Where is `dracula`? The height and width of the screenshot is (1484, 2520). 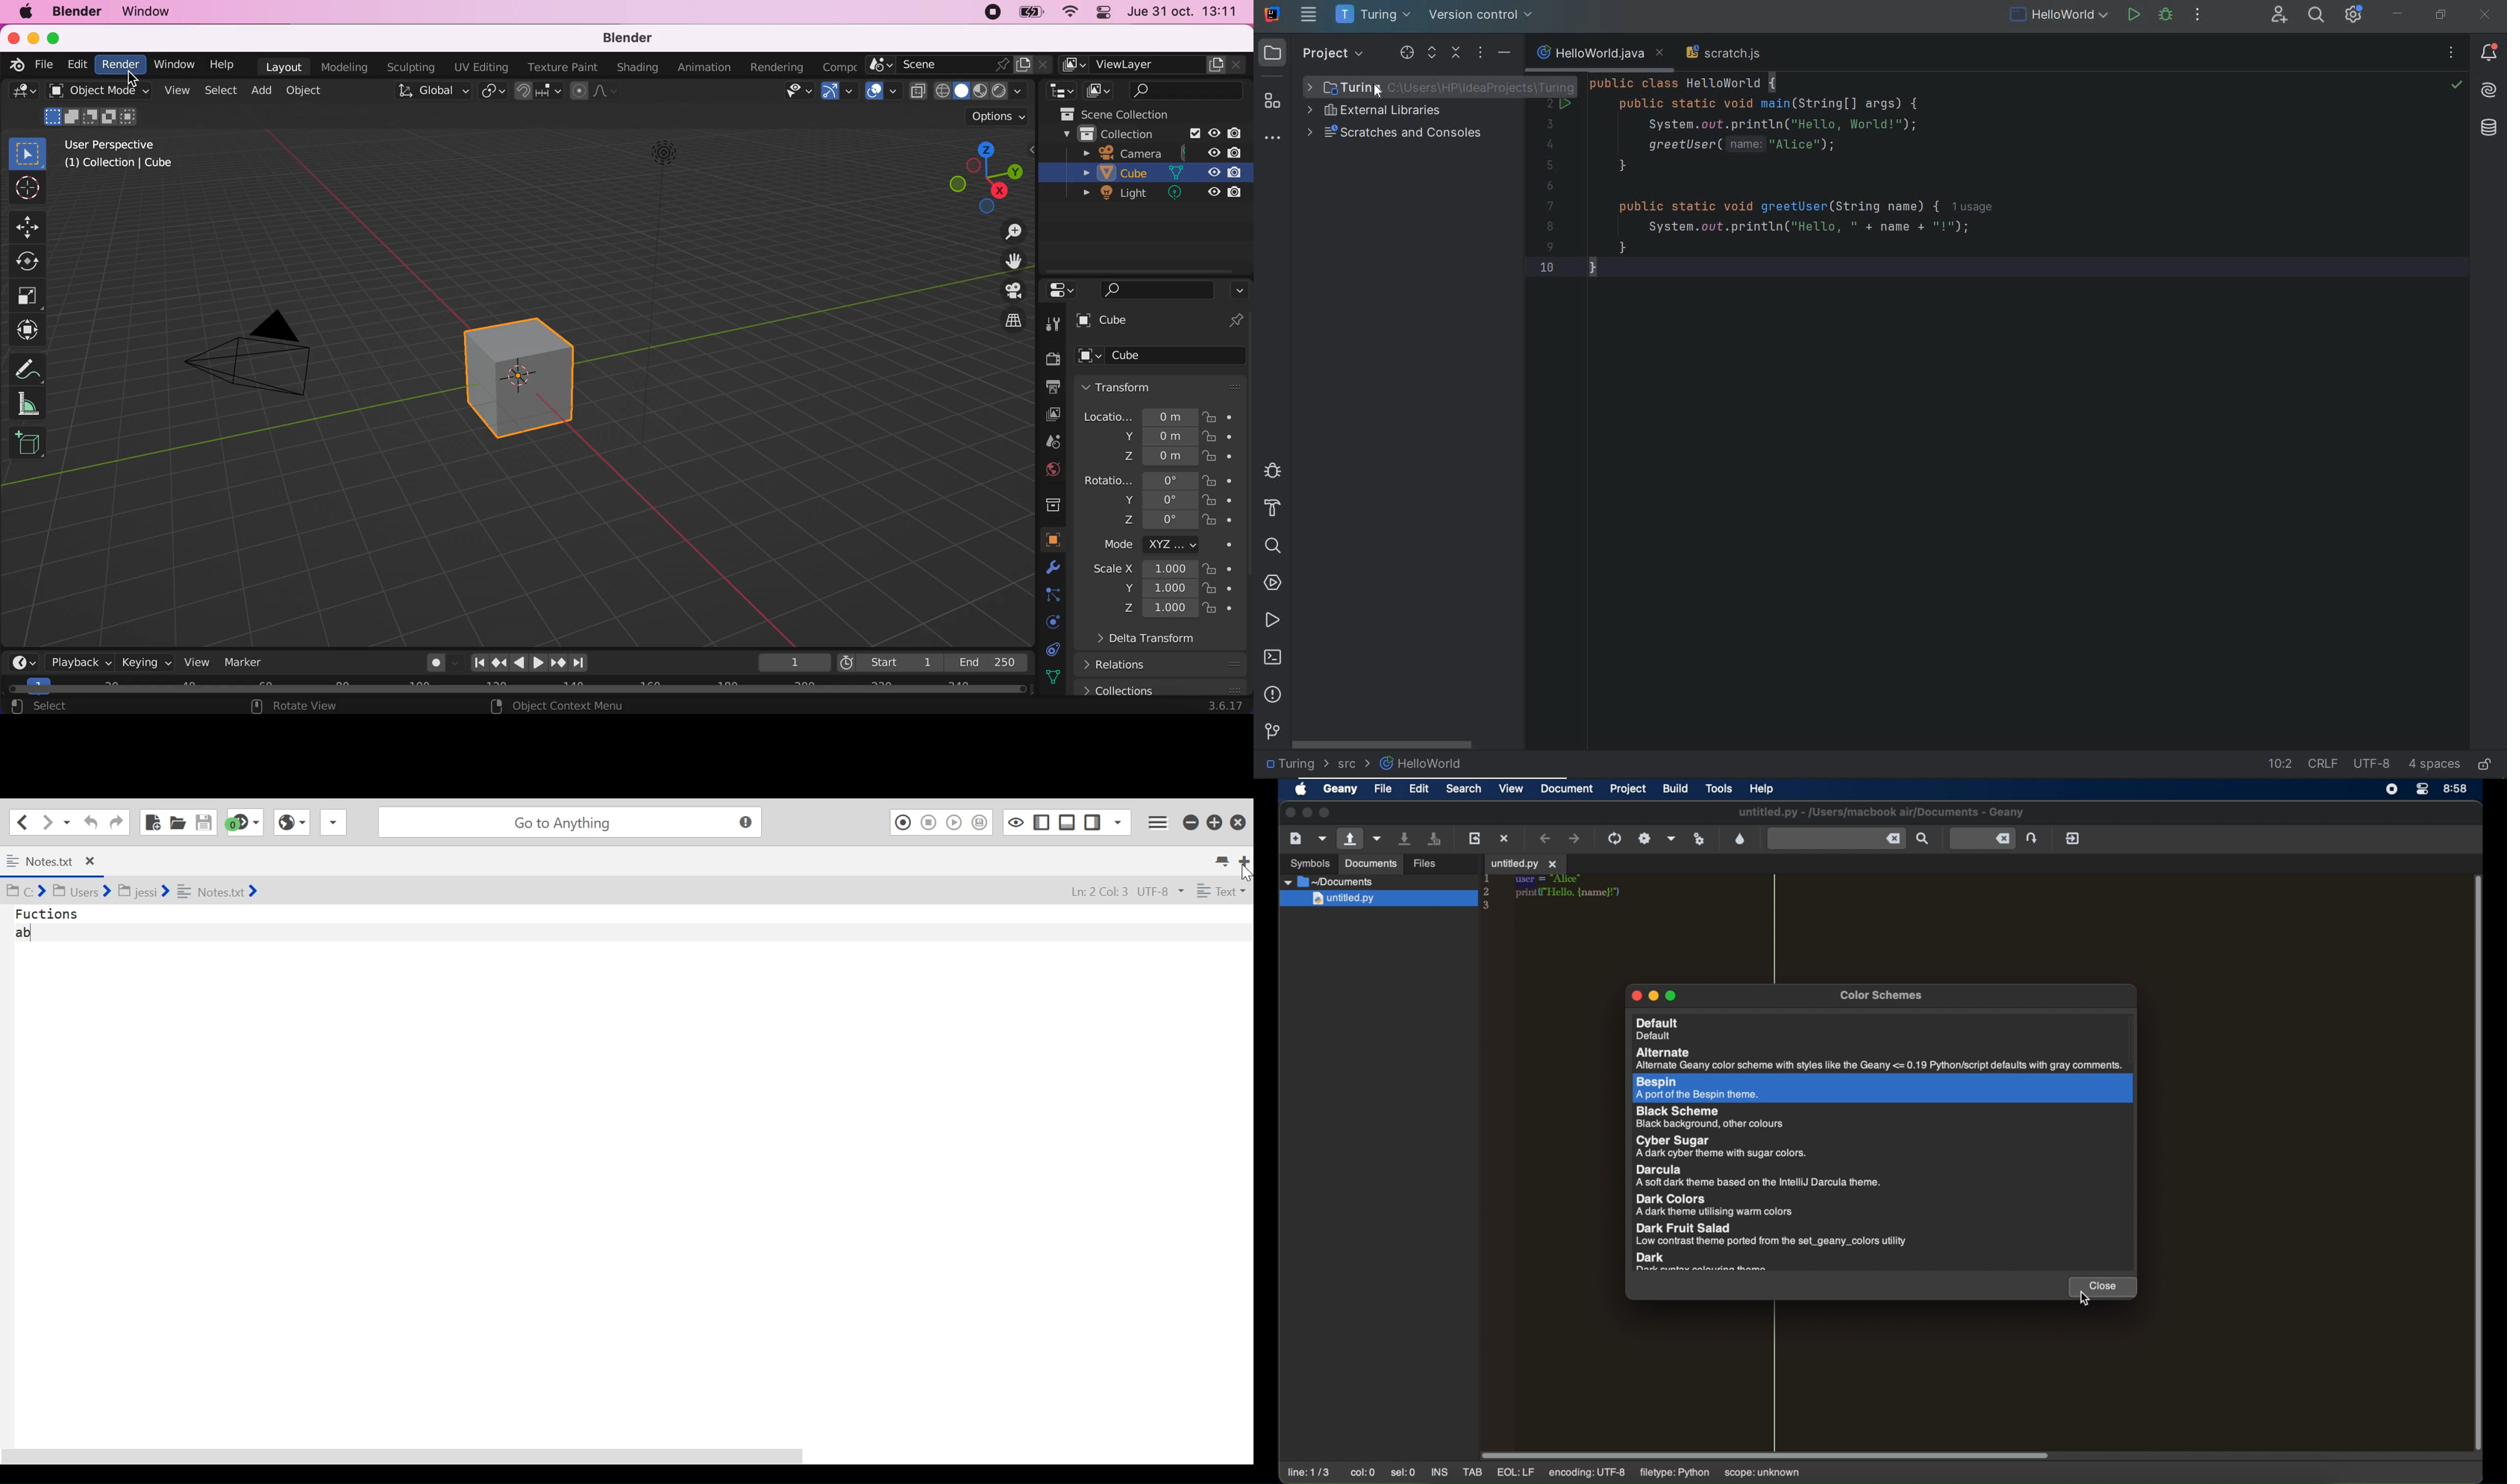
dracula is located at coordinates (1758, 1177).